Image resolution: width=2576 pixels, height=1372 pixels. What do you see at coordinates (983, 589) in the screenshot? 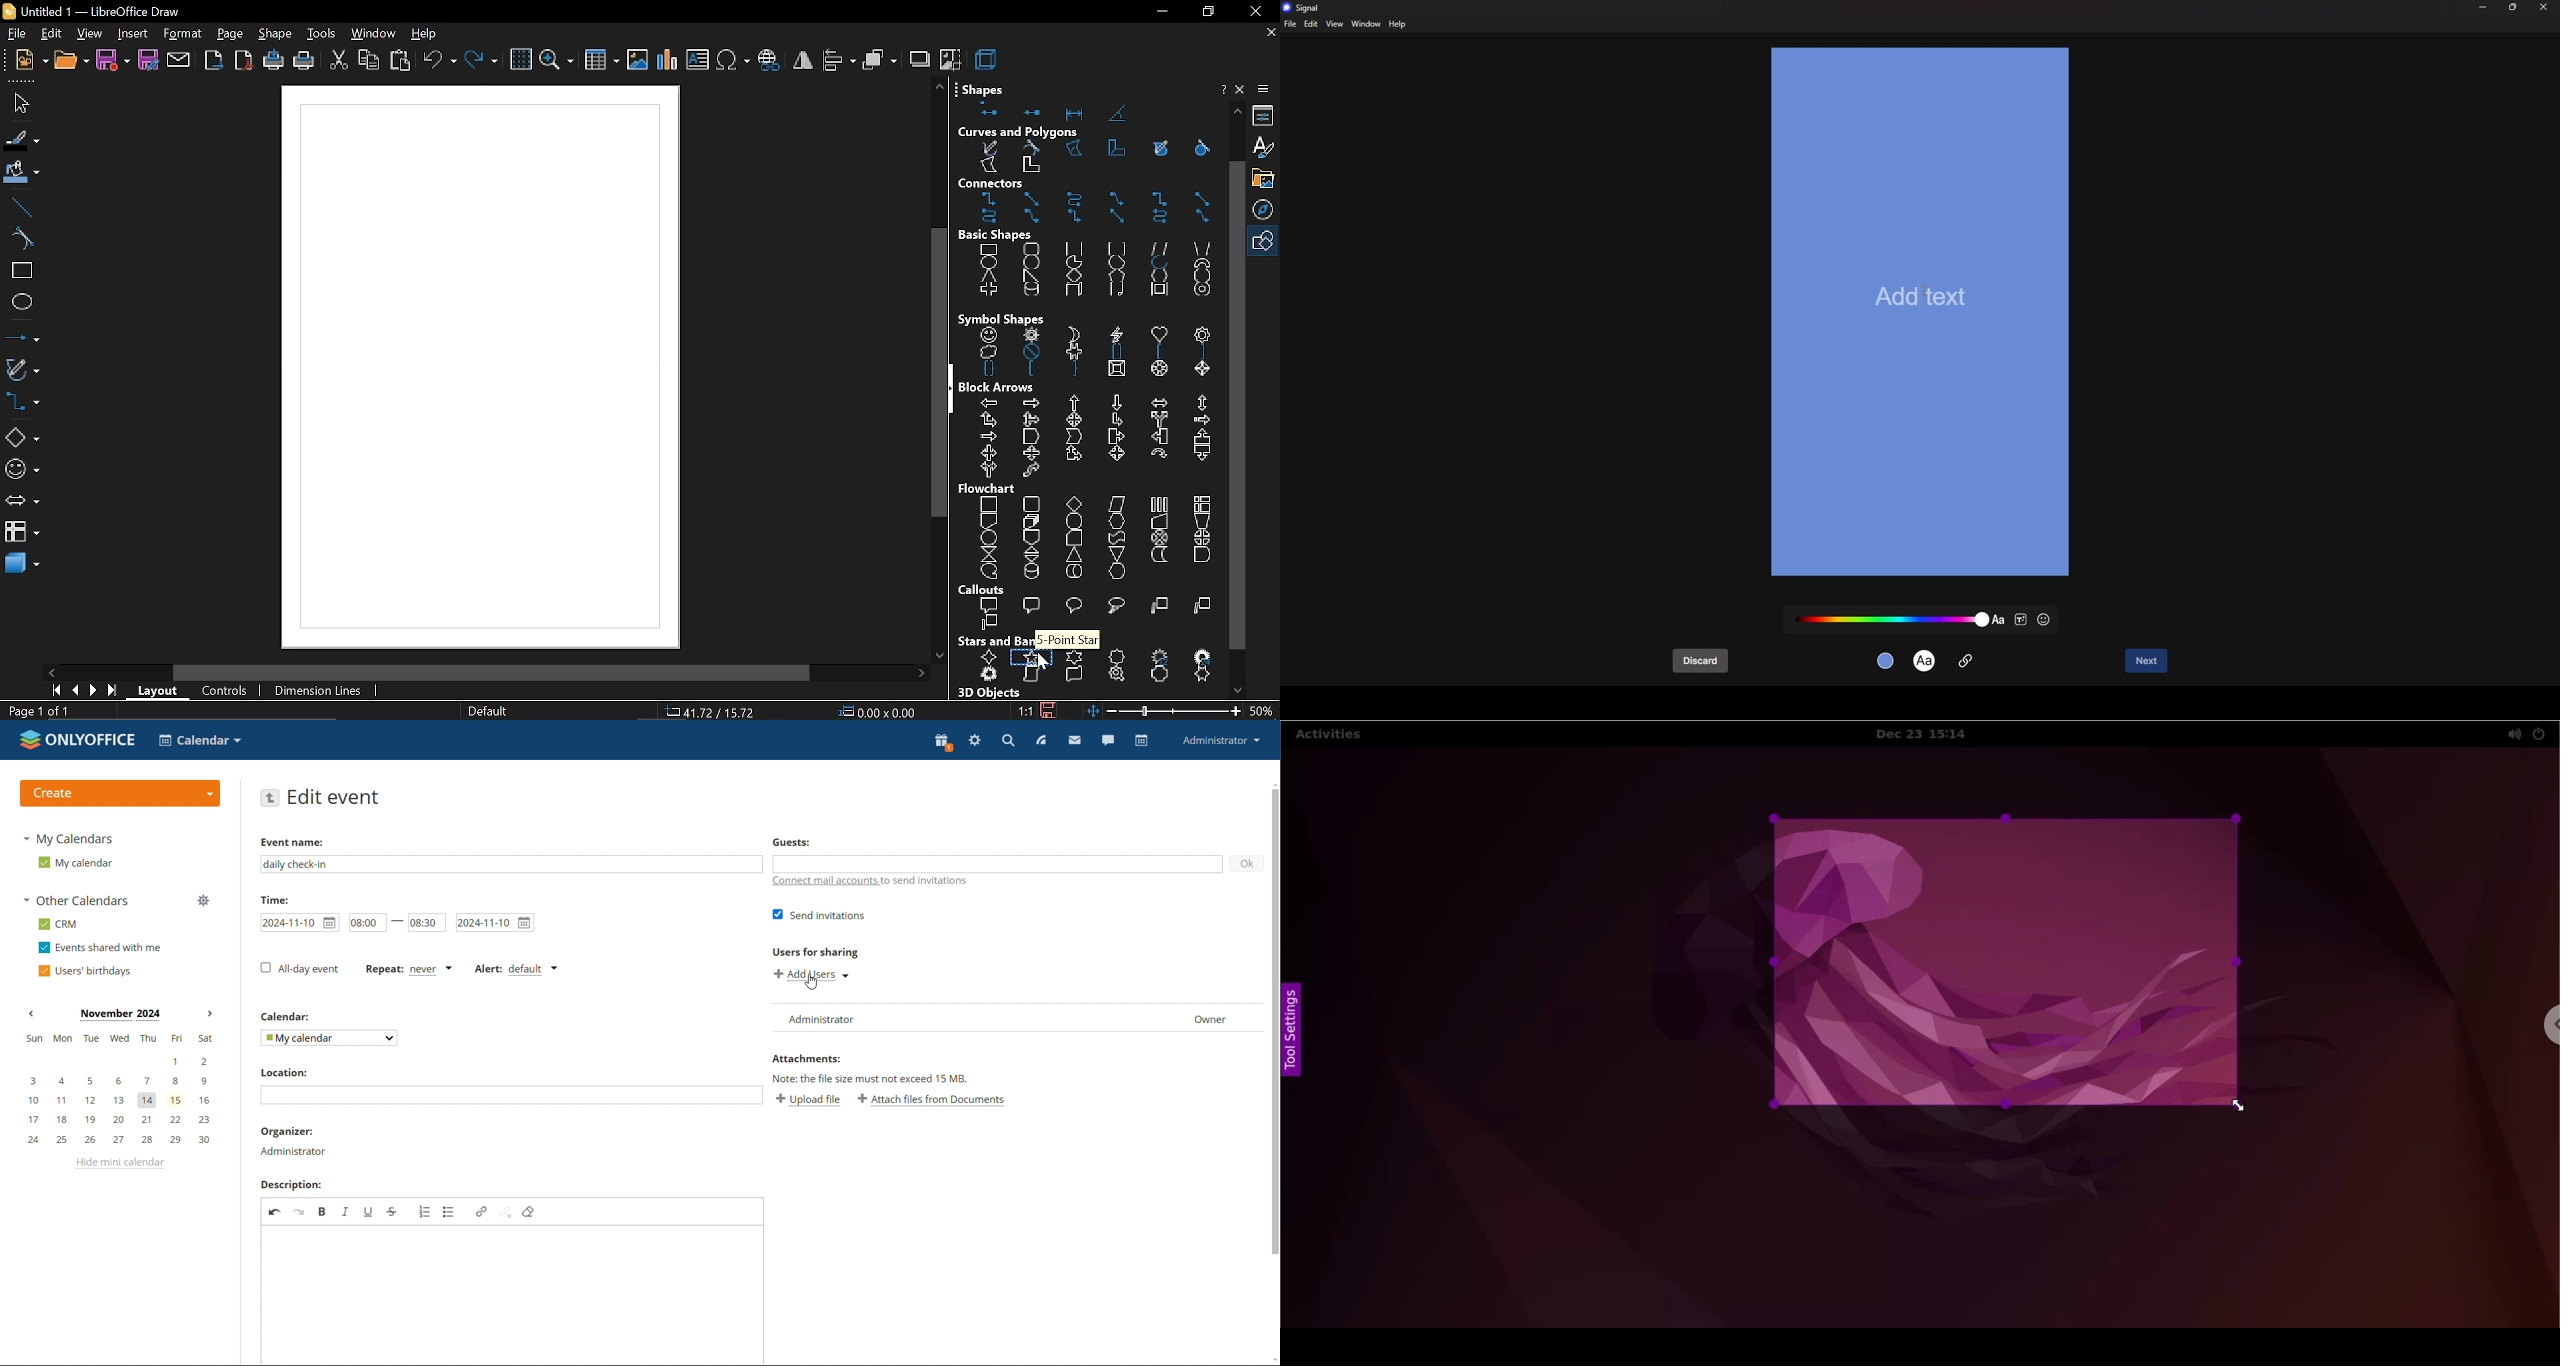
I see `callouts` at bounding box center [983, 589].